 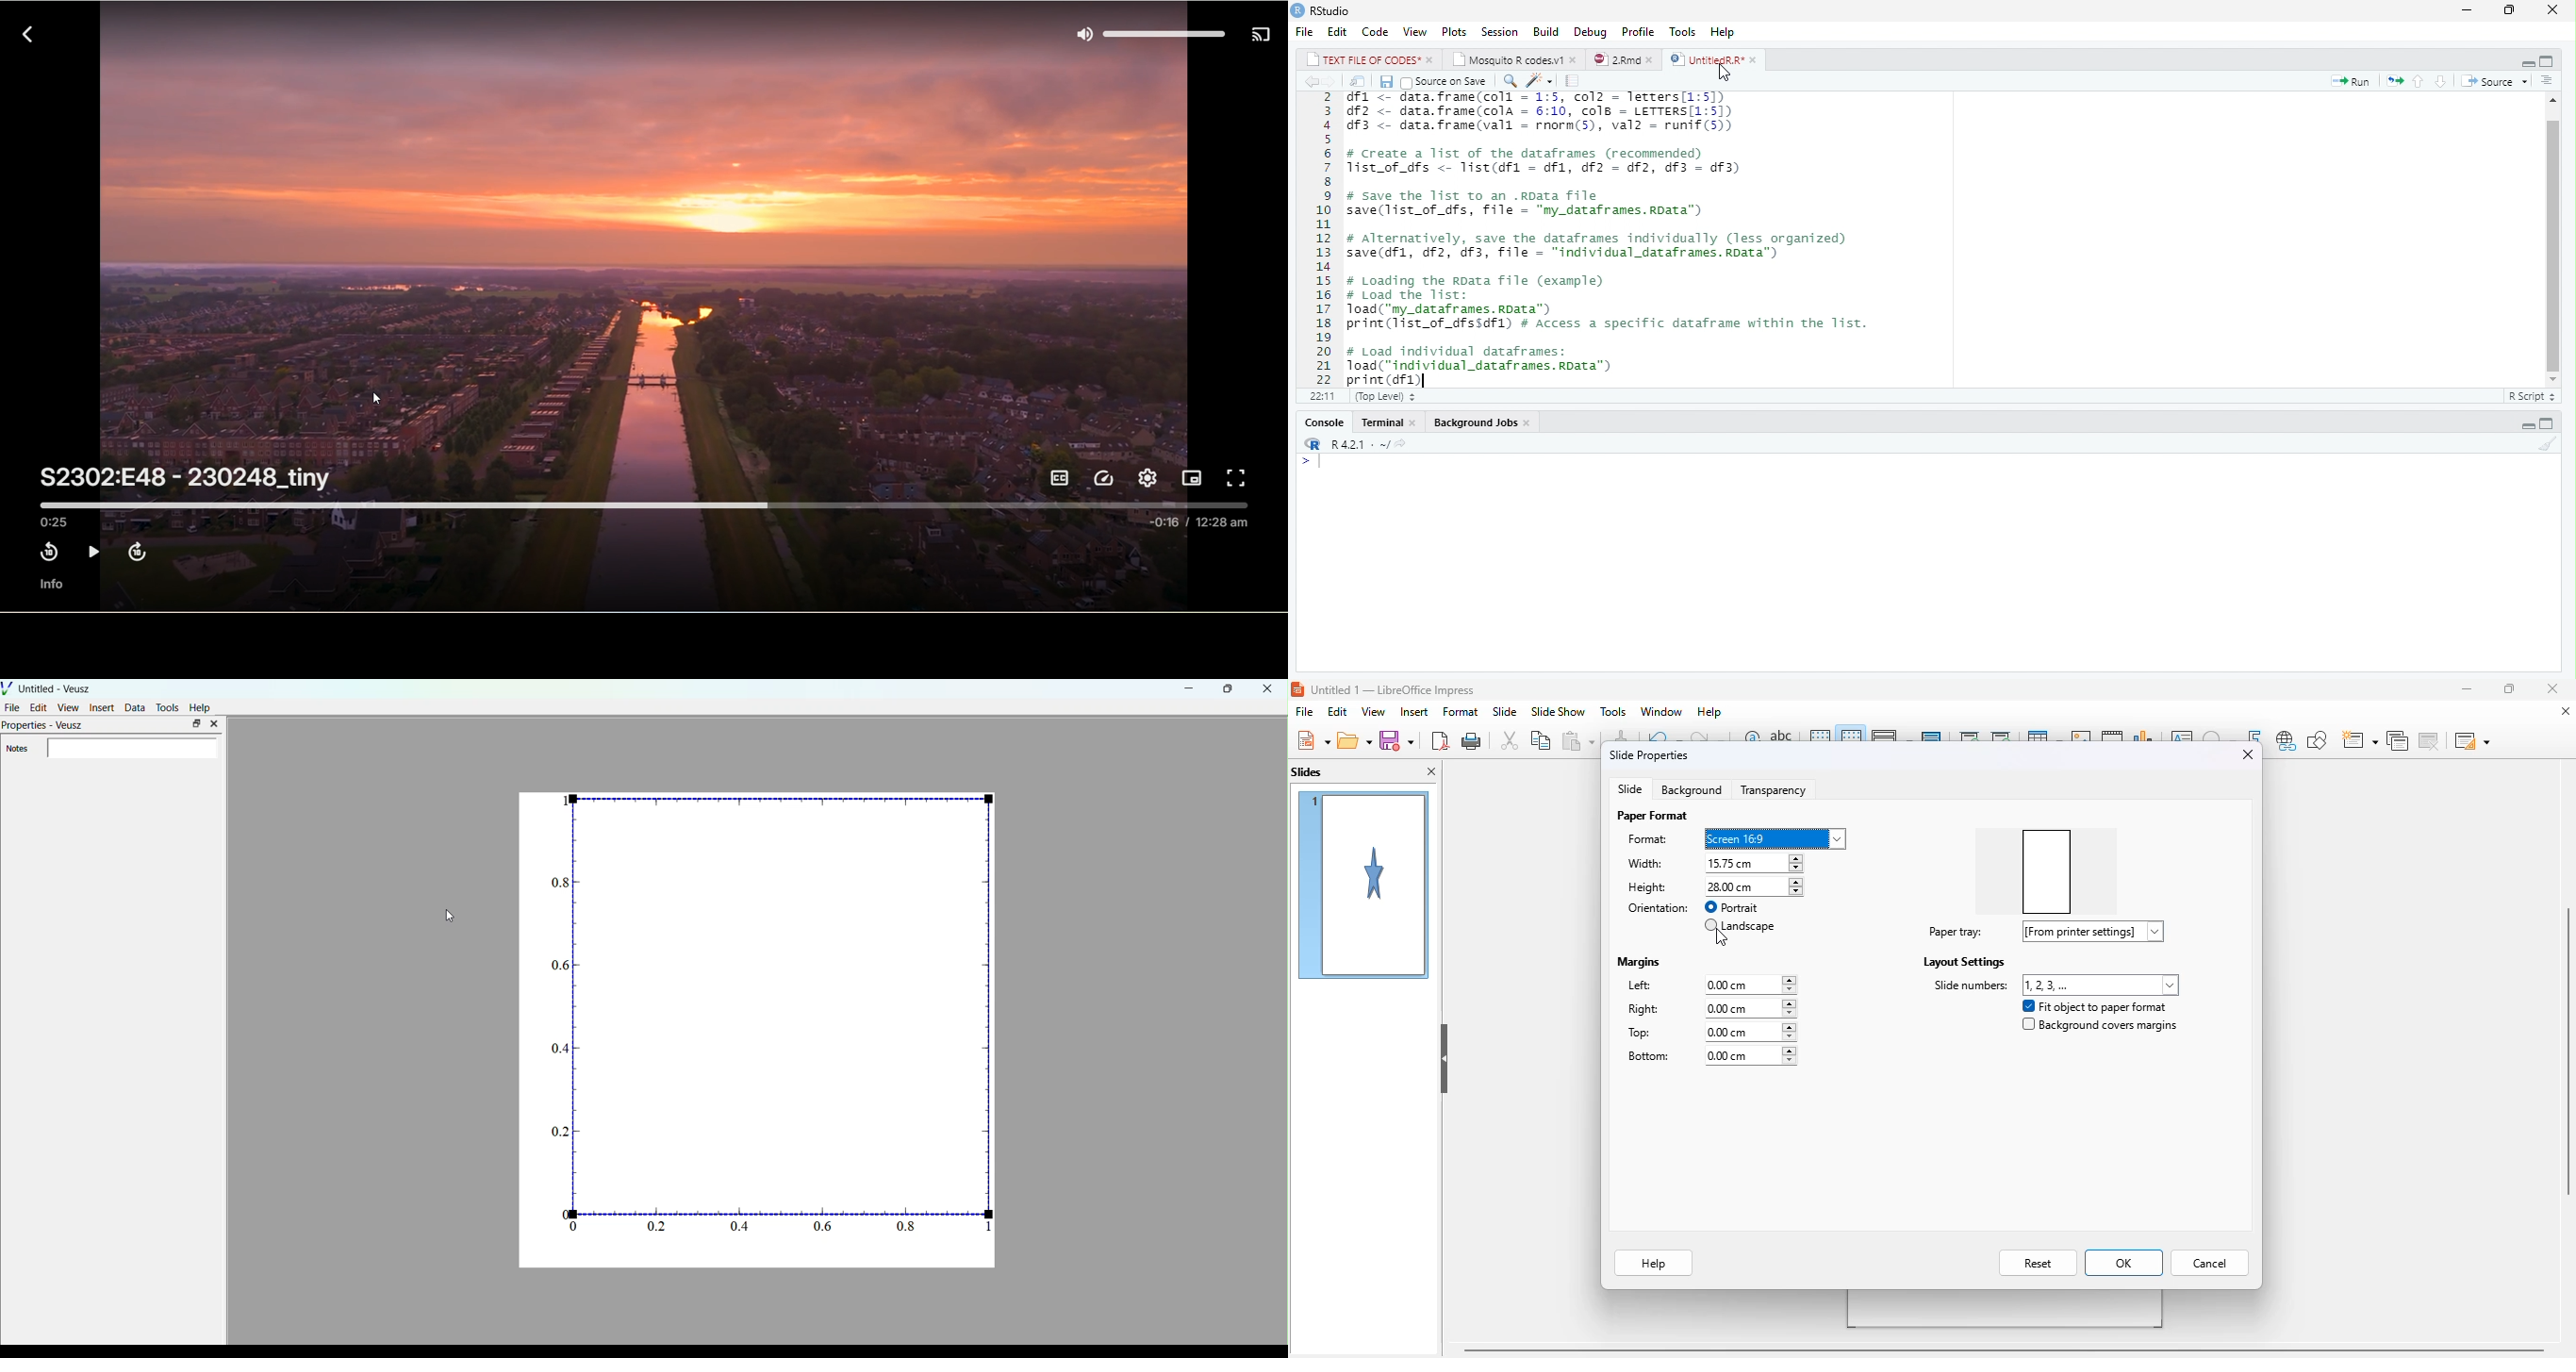 What do you see at coordinates (1649, 754) in the screenshot?
I see `slide properties` at bounding box center [1649, 754].